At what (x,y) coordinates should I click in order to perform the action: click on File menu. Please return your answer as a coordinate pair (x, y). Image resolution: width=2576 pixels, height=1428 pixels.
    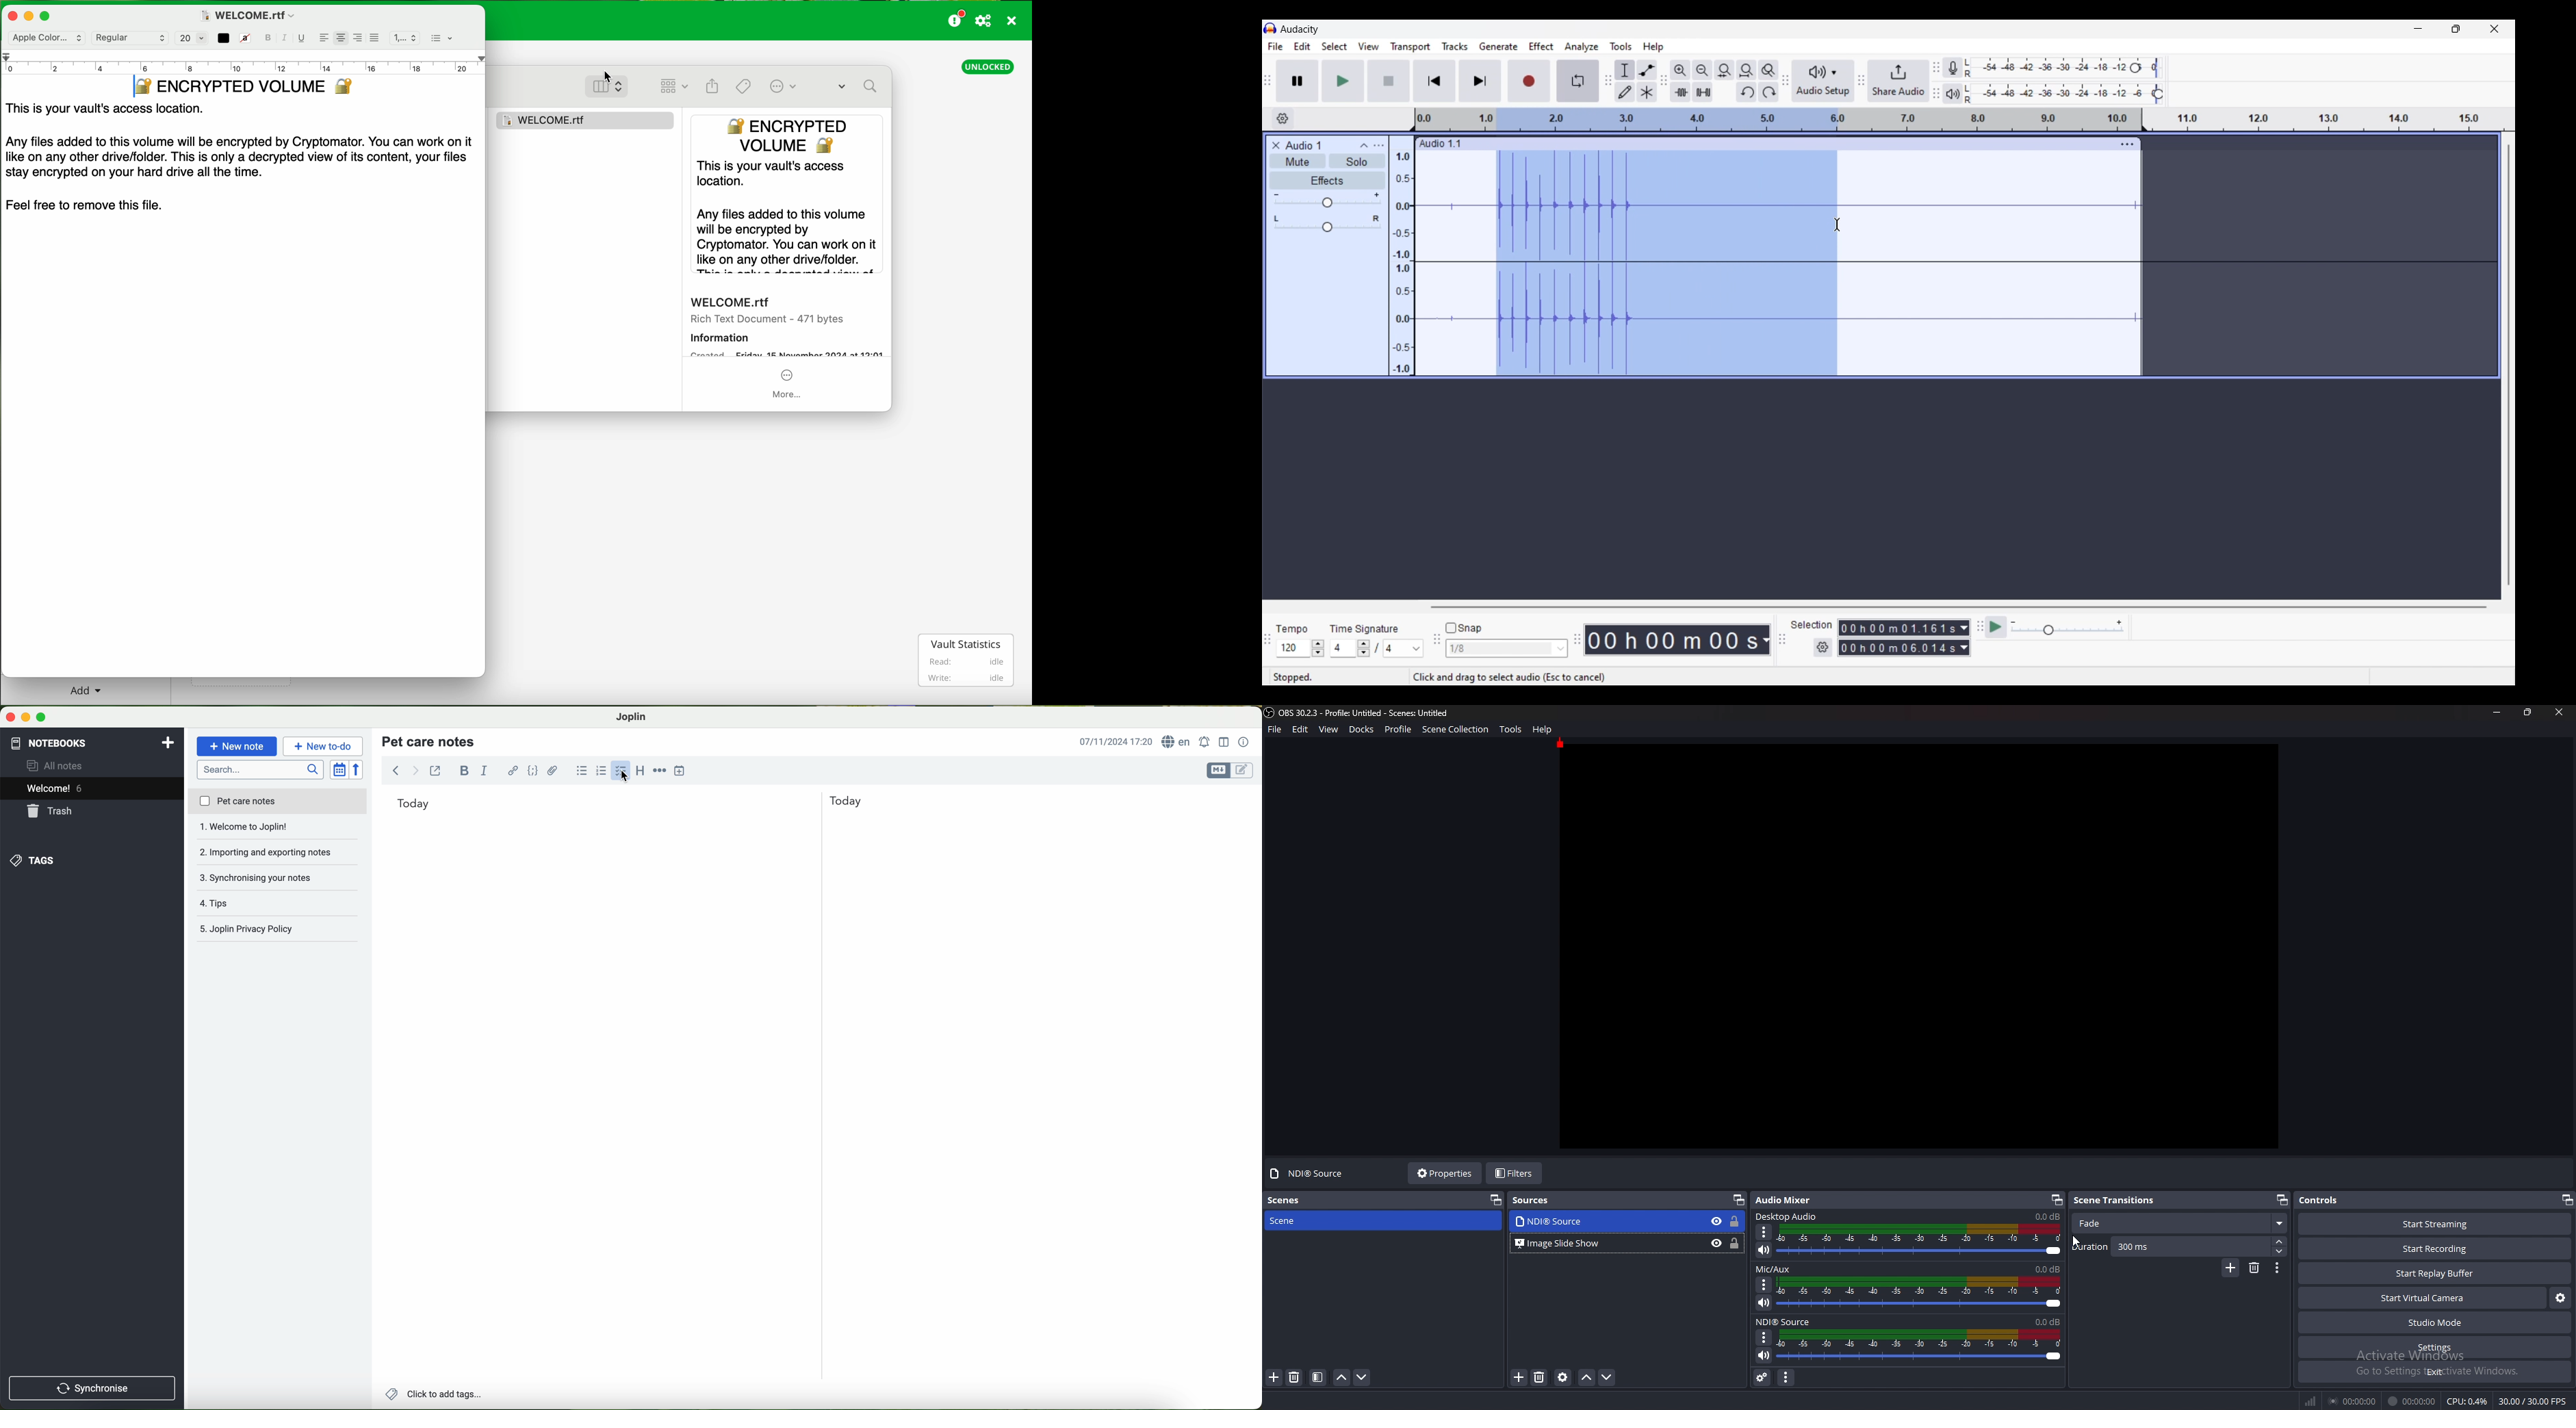
    Looking at the image, I should click on (1276, 46).